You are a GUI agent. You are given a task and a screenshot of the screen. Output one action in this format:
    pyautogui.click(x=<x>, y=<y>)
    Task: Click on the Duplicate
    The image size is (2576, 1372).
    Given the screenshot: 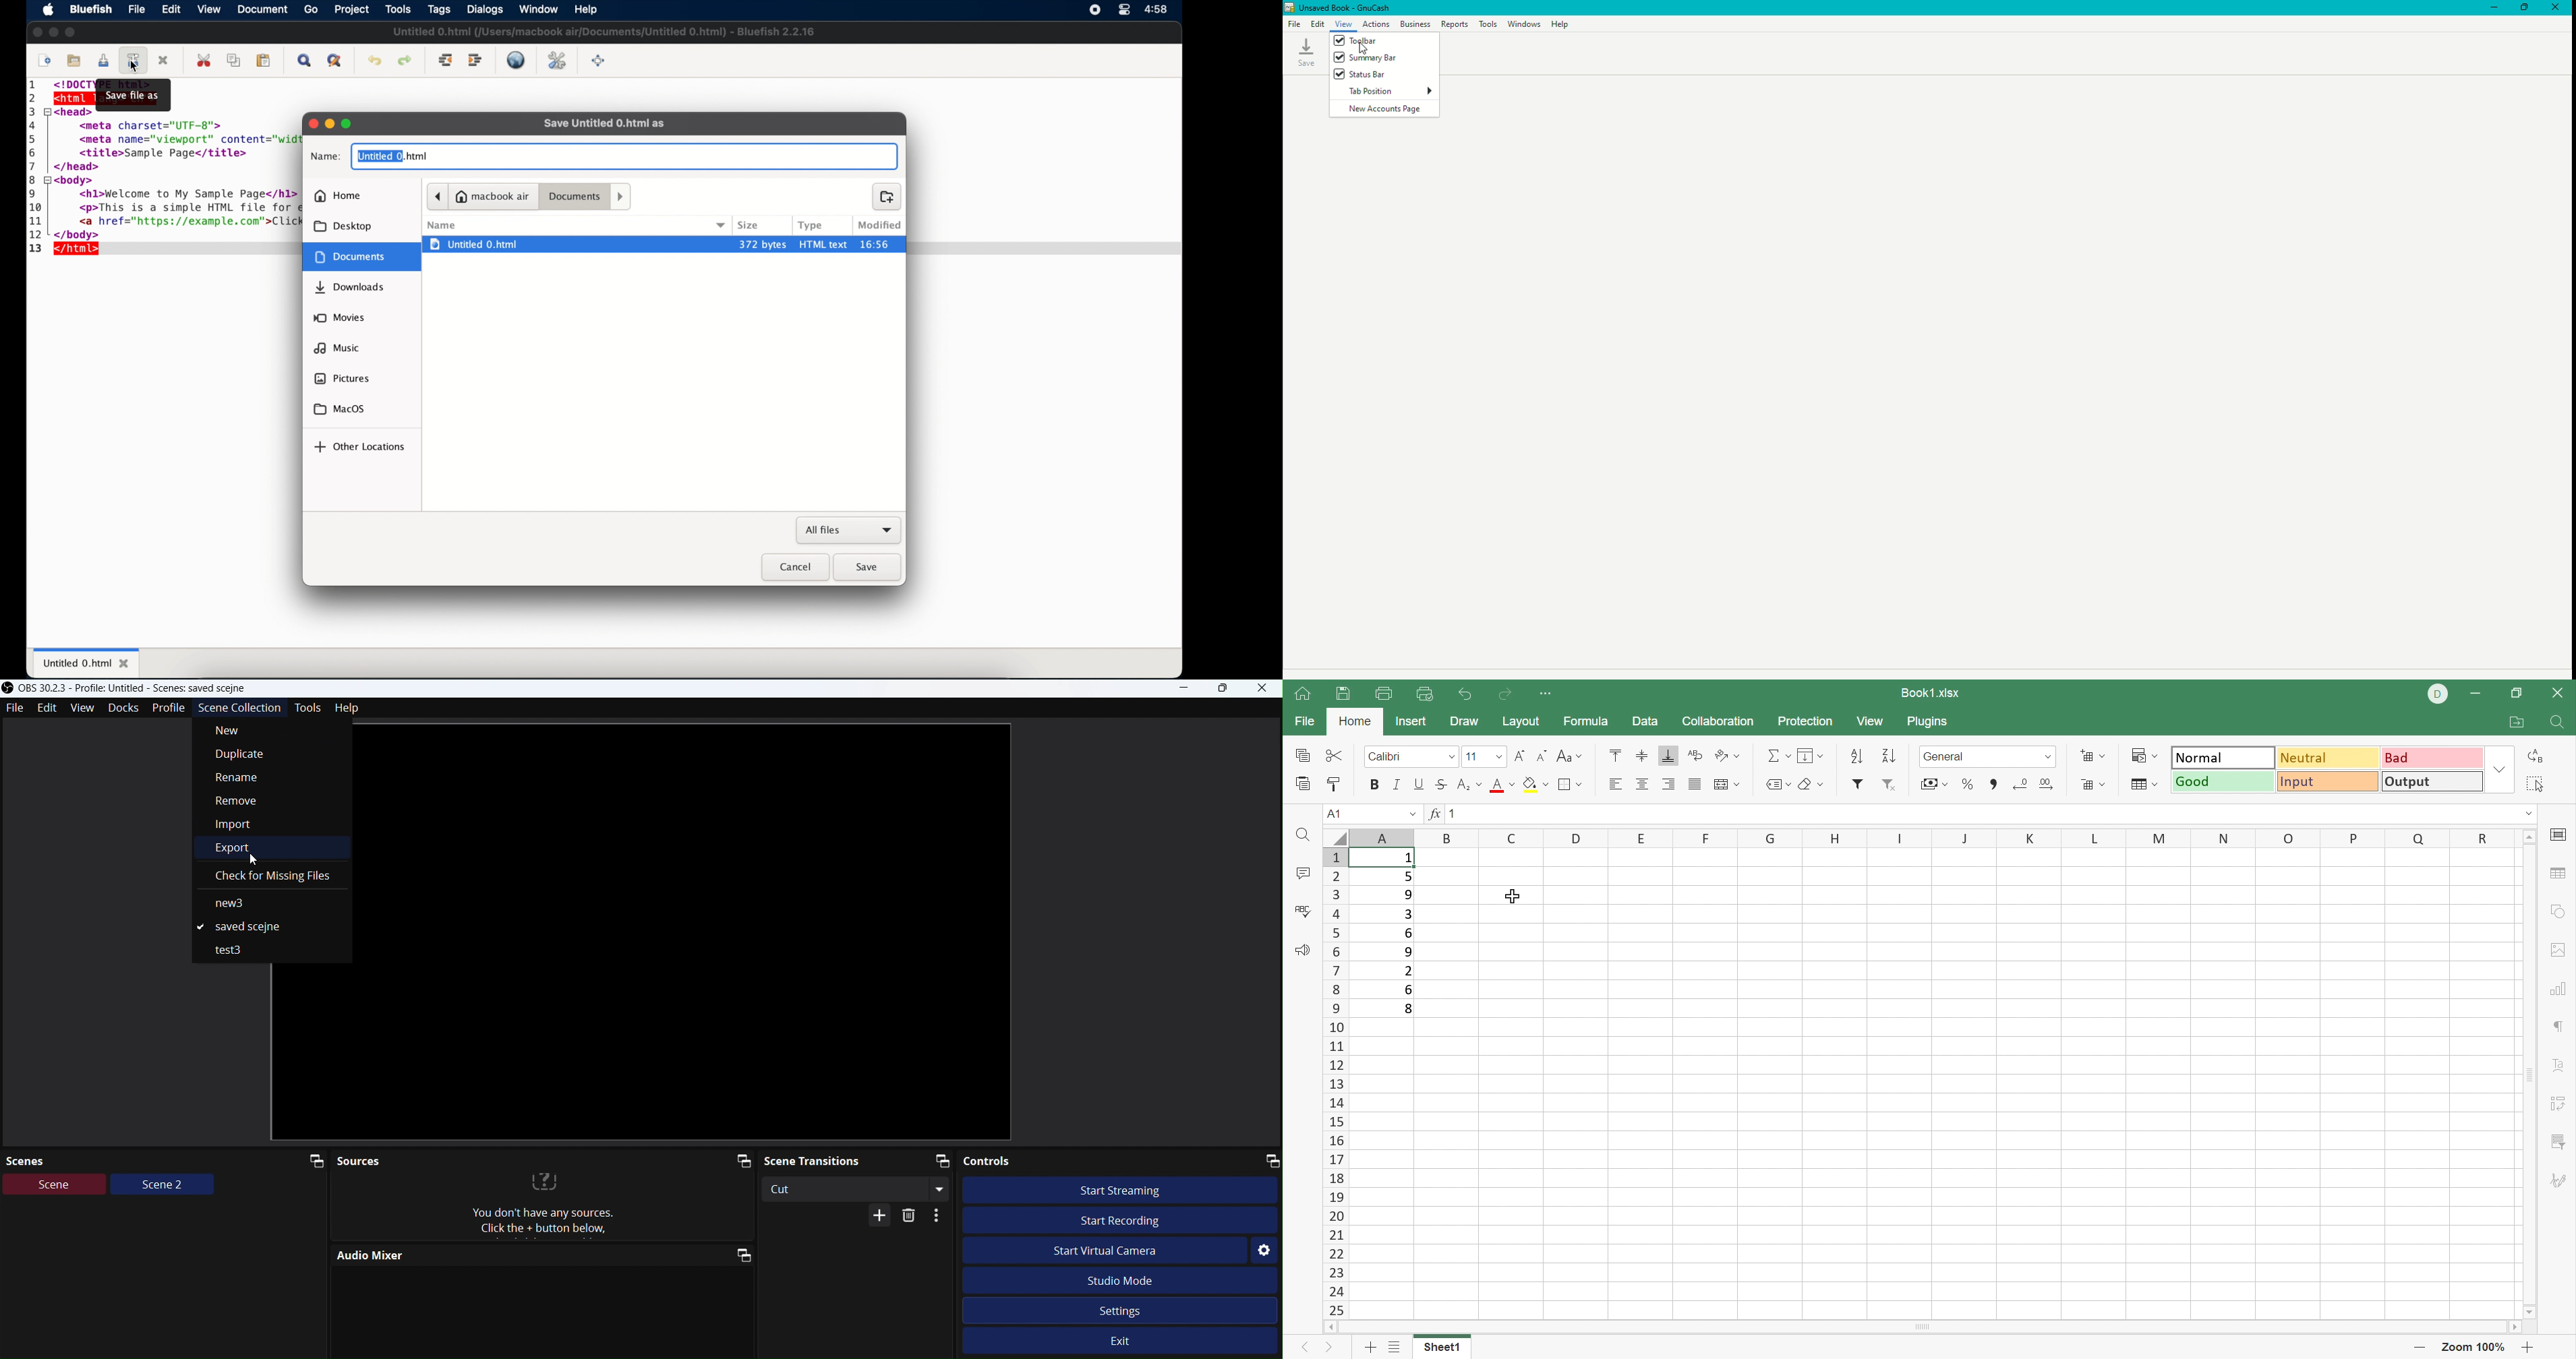 What is the action you would take?
    pyautogui.click(x=248, y=754)
    